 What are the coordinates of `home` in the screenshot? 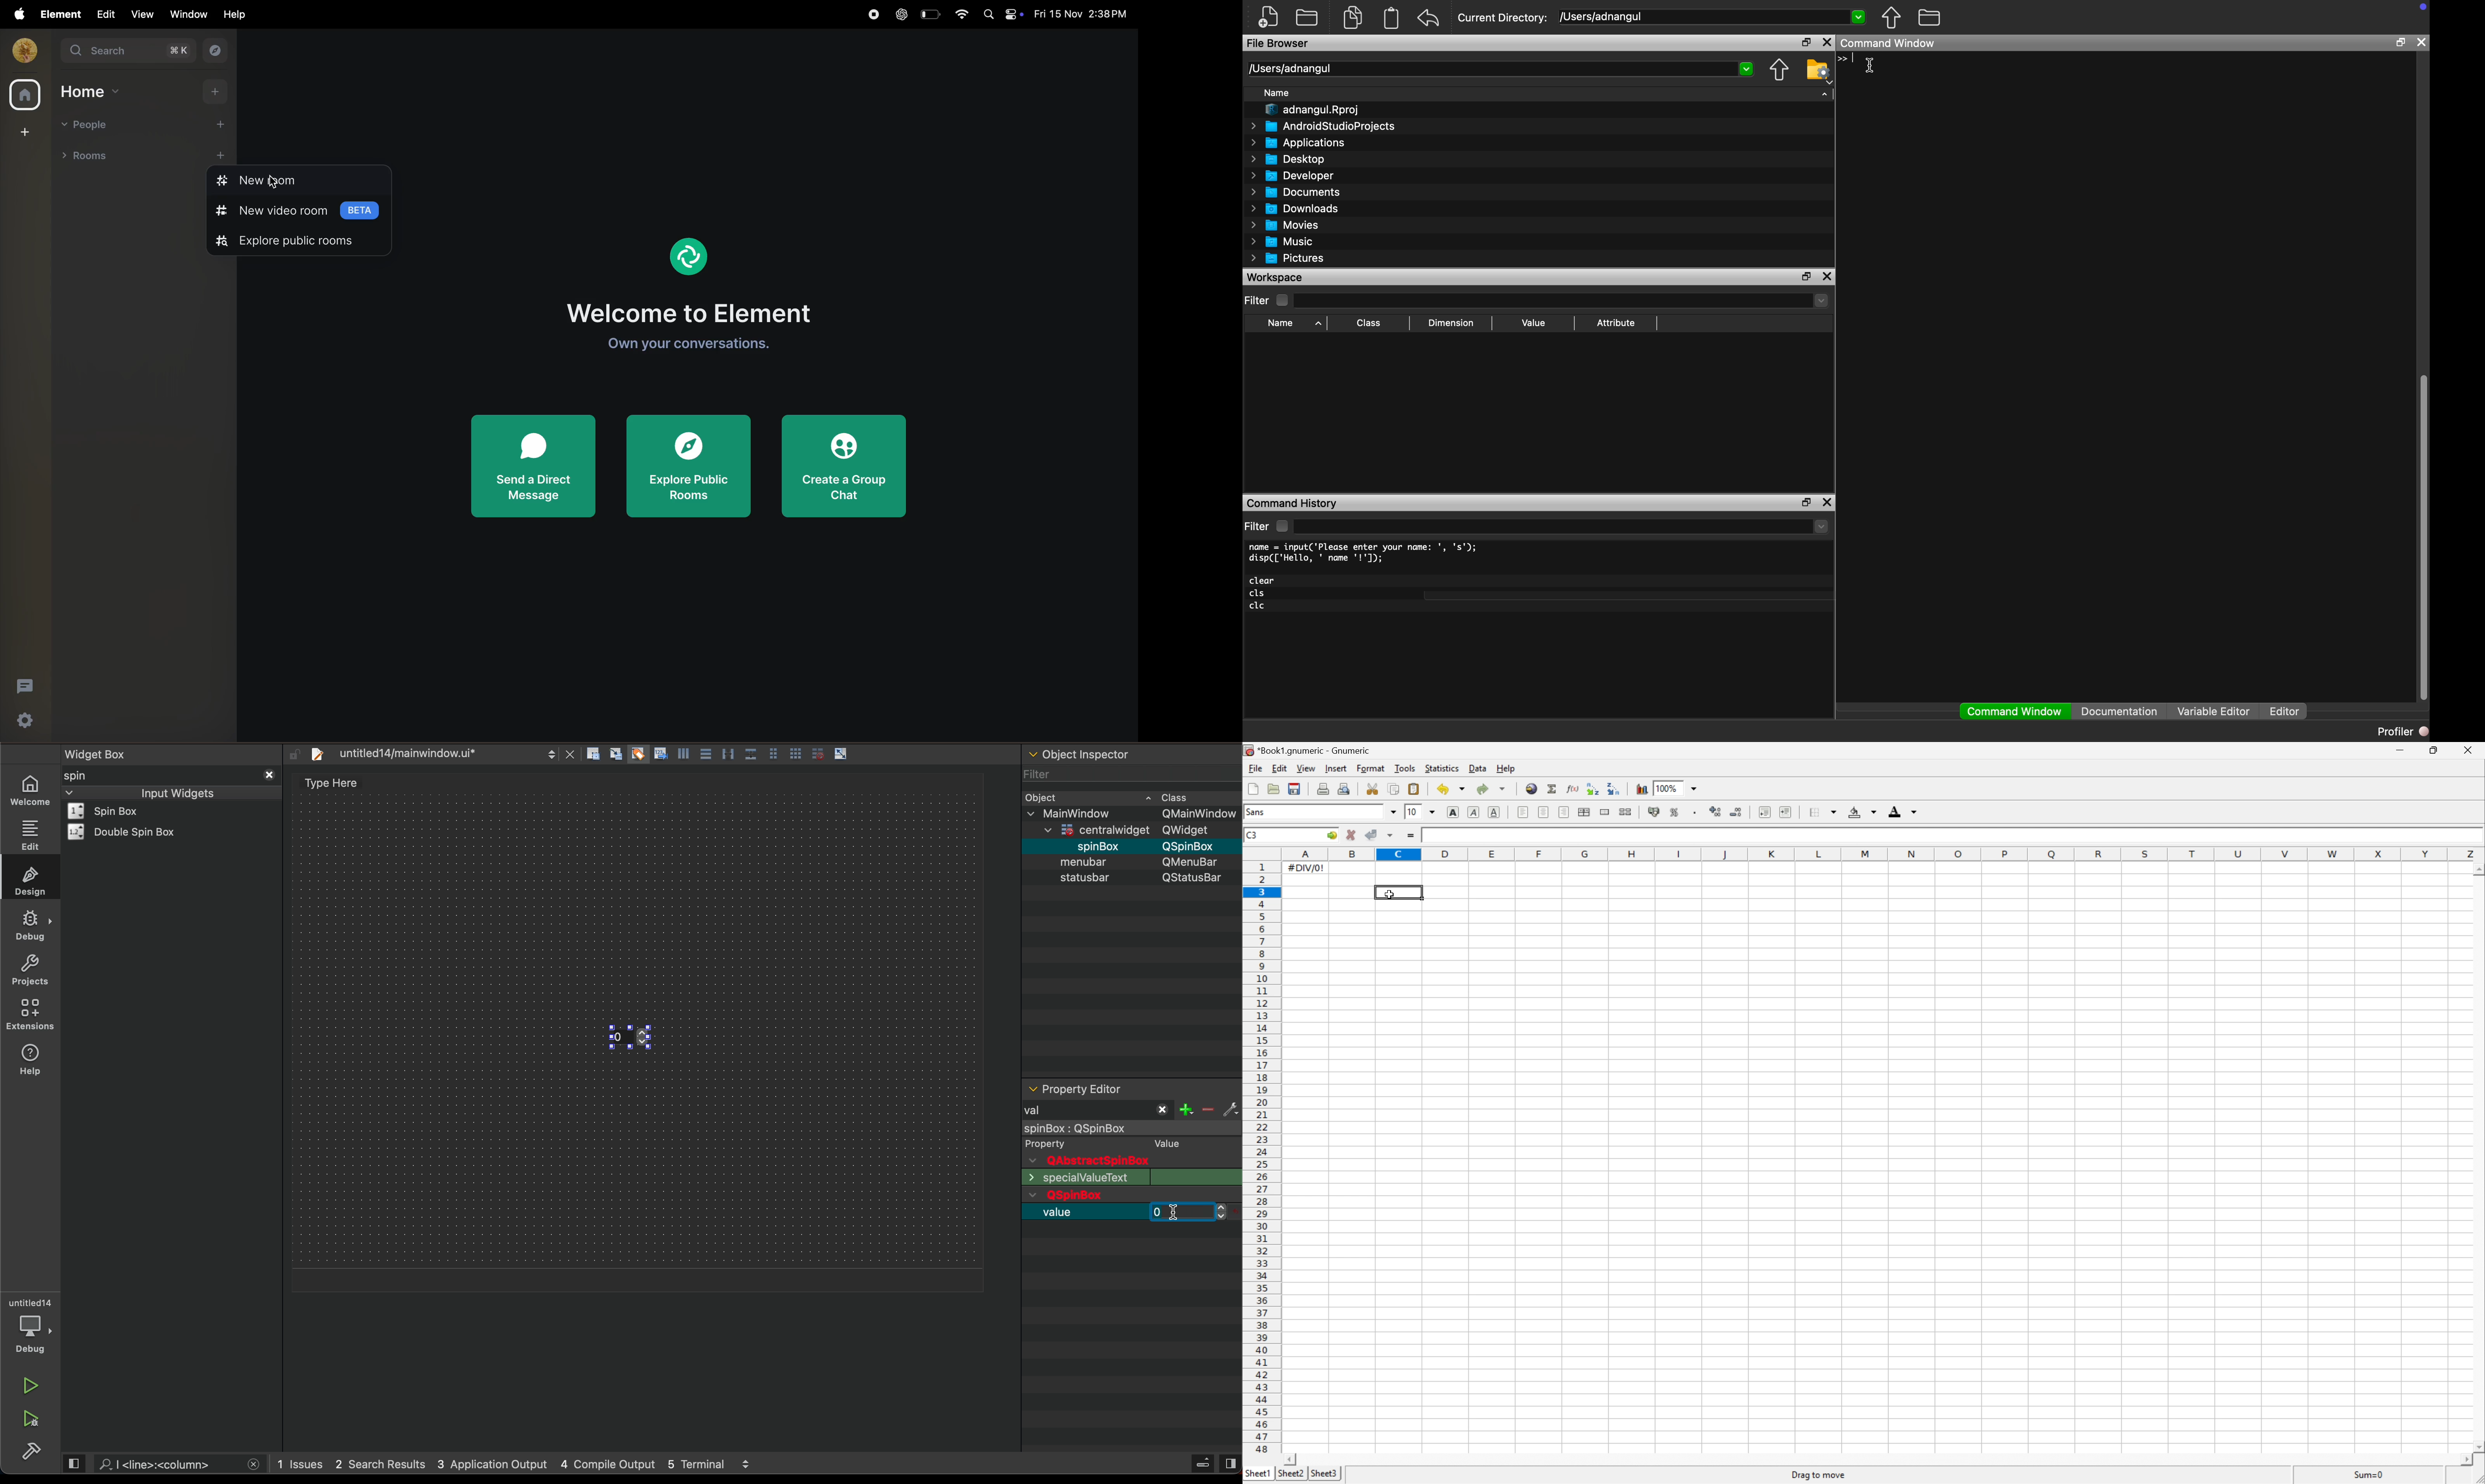 It's located at (92, 91).